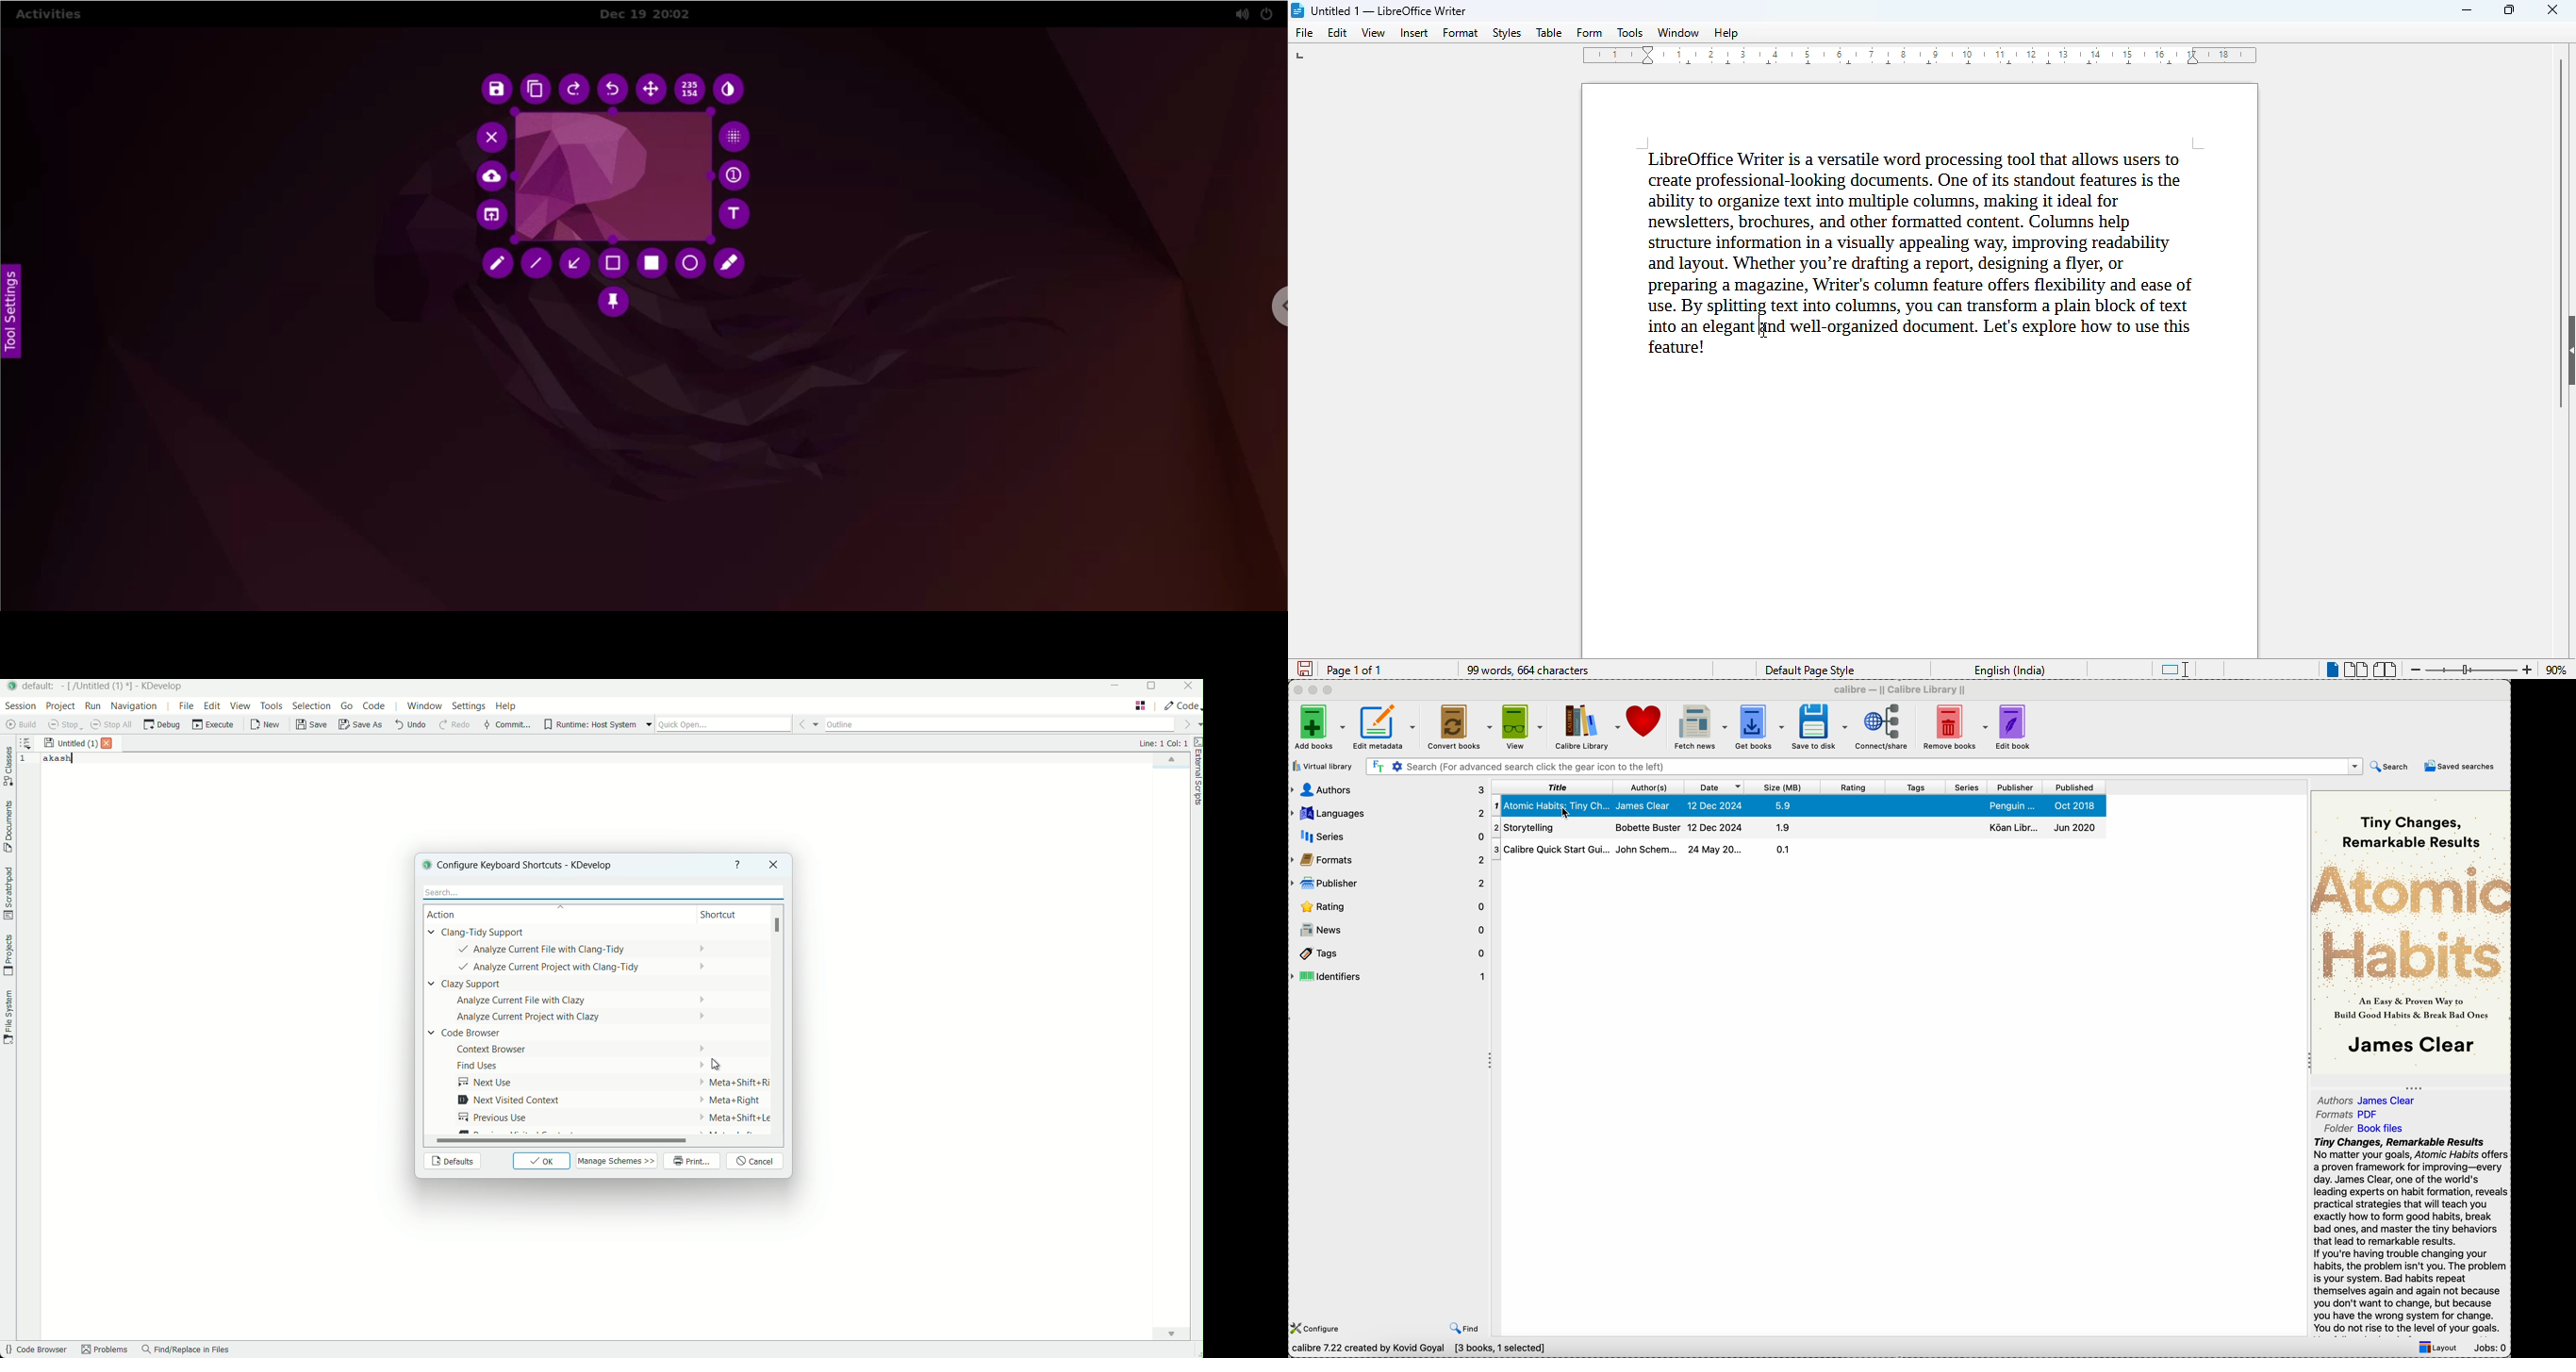 The height and width of the screenshot is (1372, 2576). What do you see at coordinates (2469, 10) in the screenshot?
I see `minimize` at bounding box center [2469, 10].